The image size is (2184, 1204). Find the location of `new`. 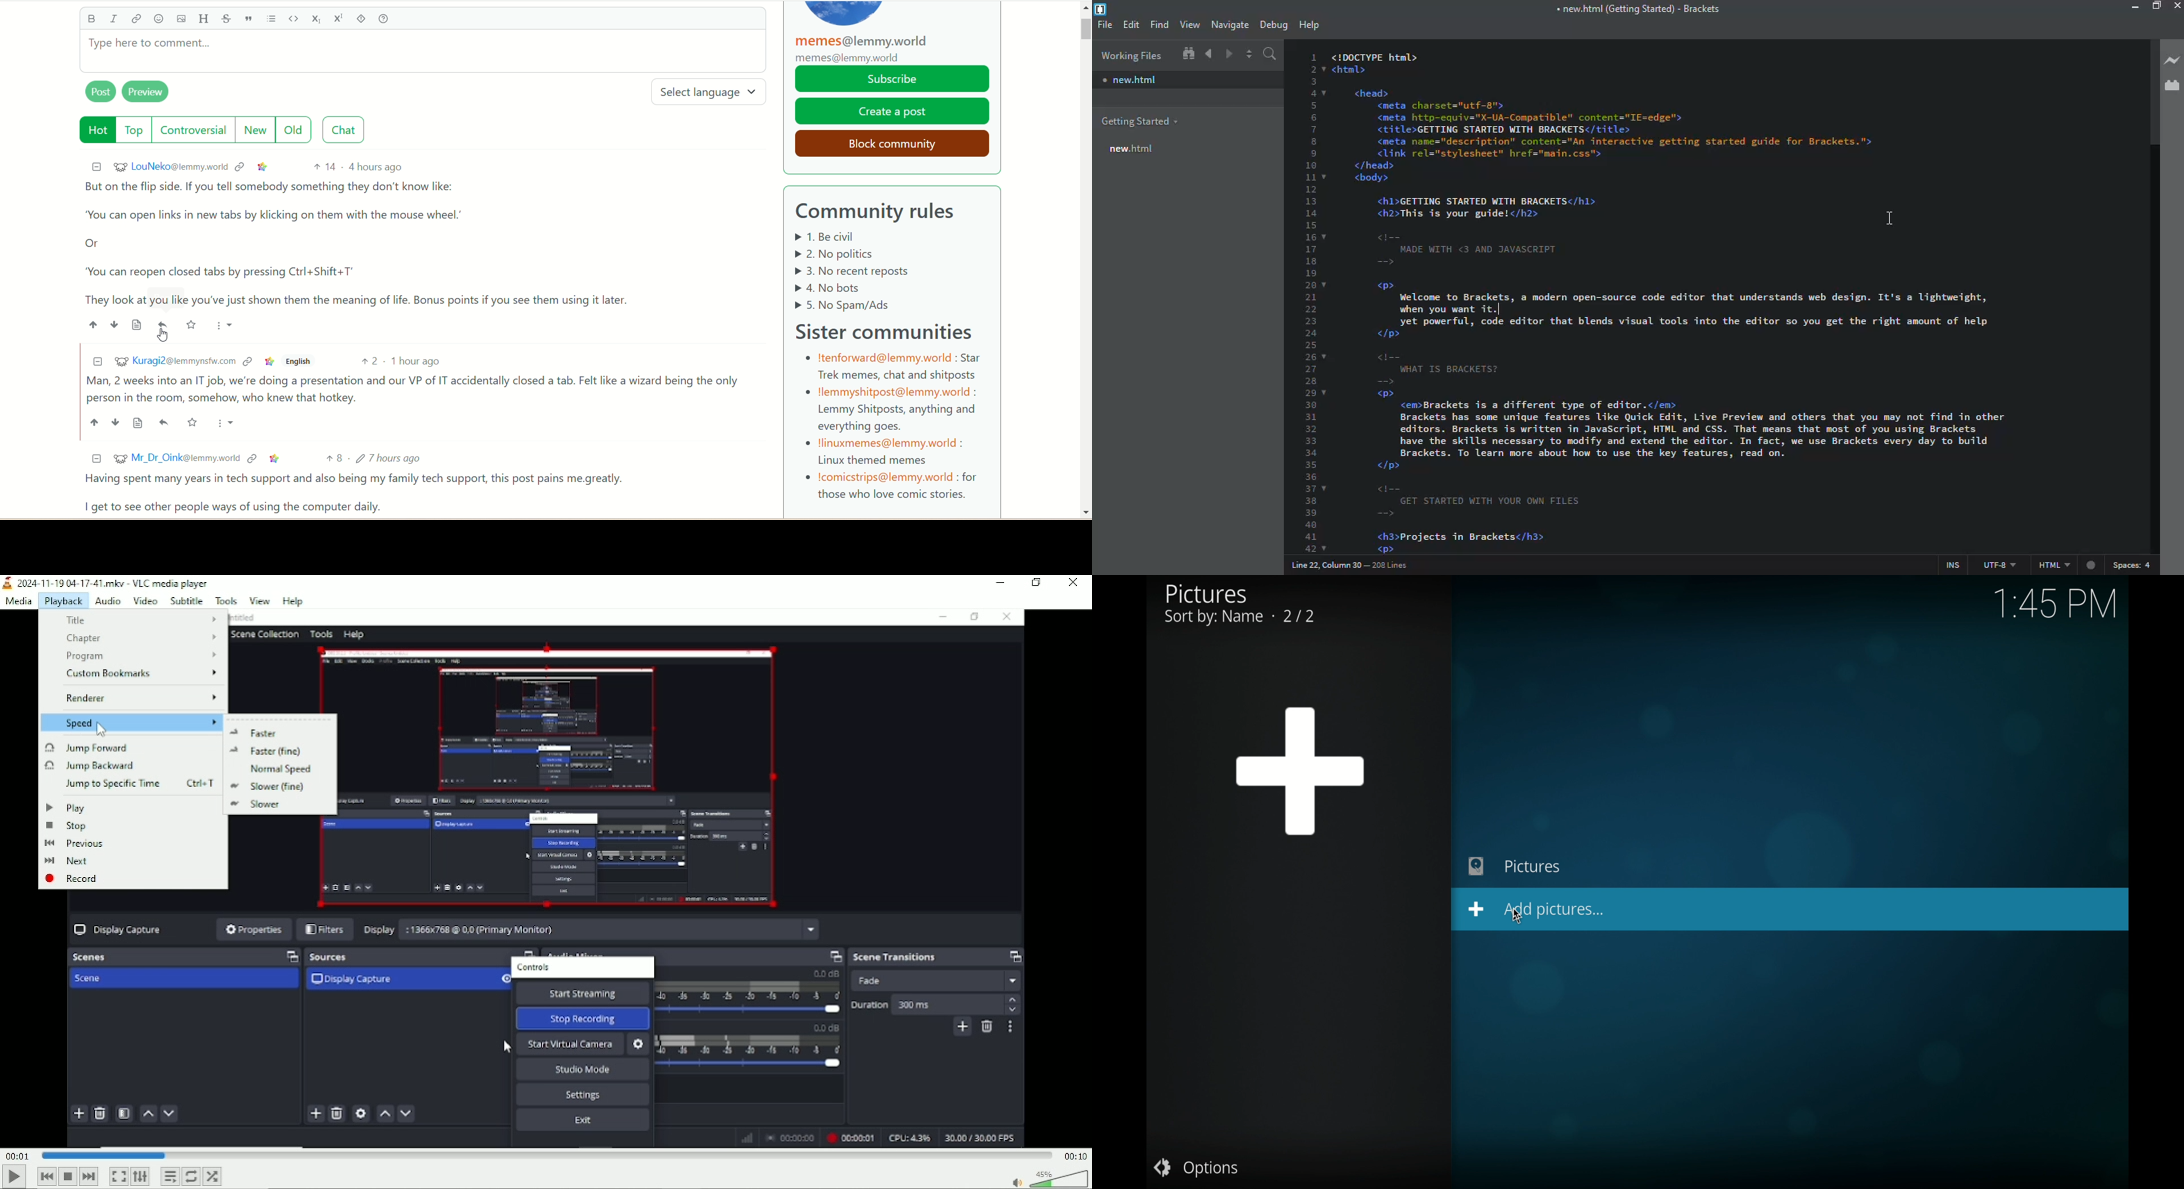

new is located at coordinates (257, 130).